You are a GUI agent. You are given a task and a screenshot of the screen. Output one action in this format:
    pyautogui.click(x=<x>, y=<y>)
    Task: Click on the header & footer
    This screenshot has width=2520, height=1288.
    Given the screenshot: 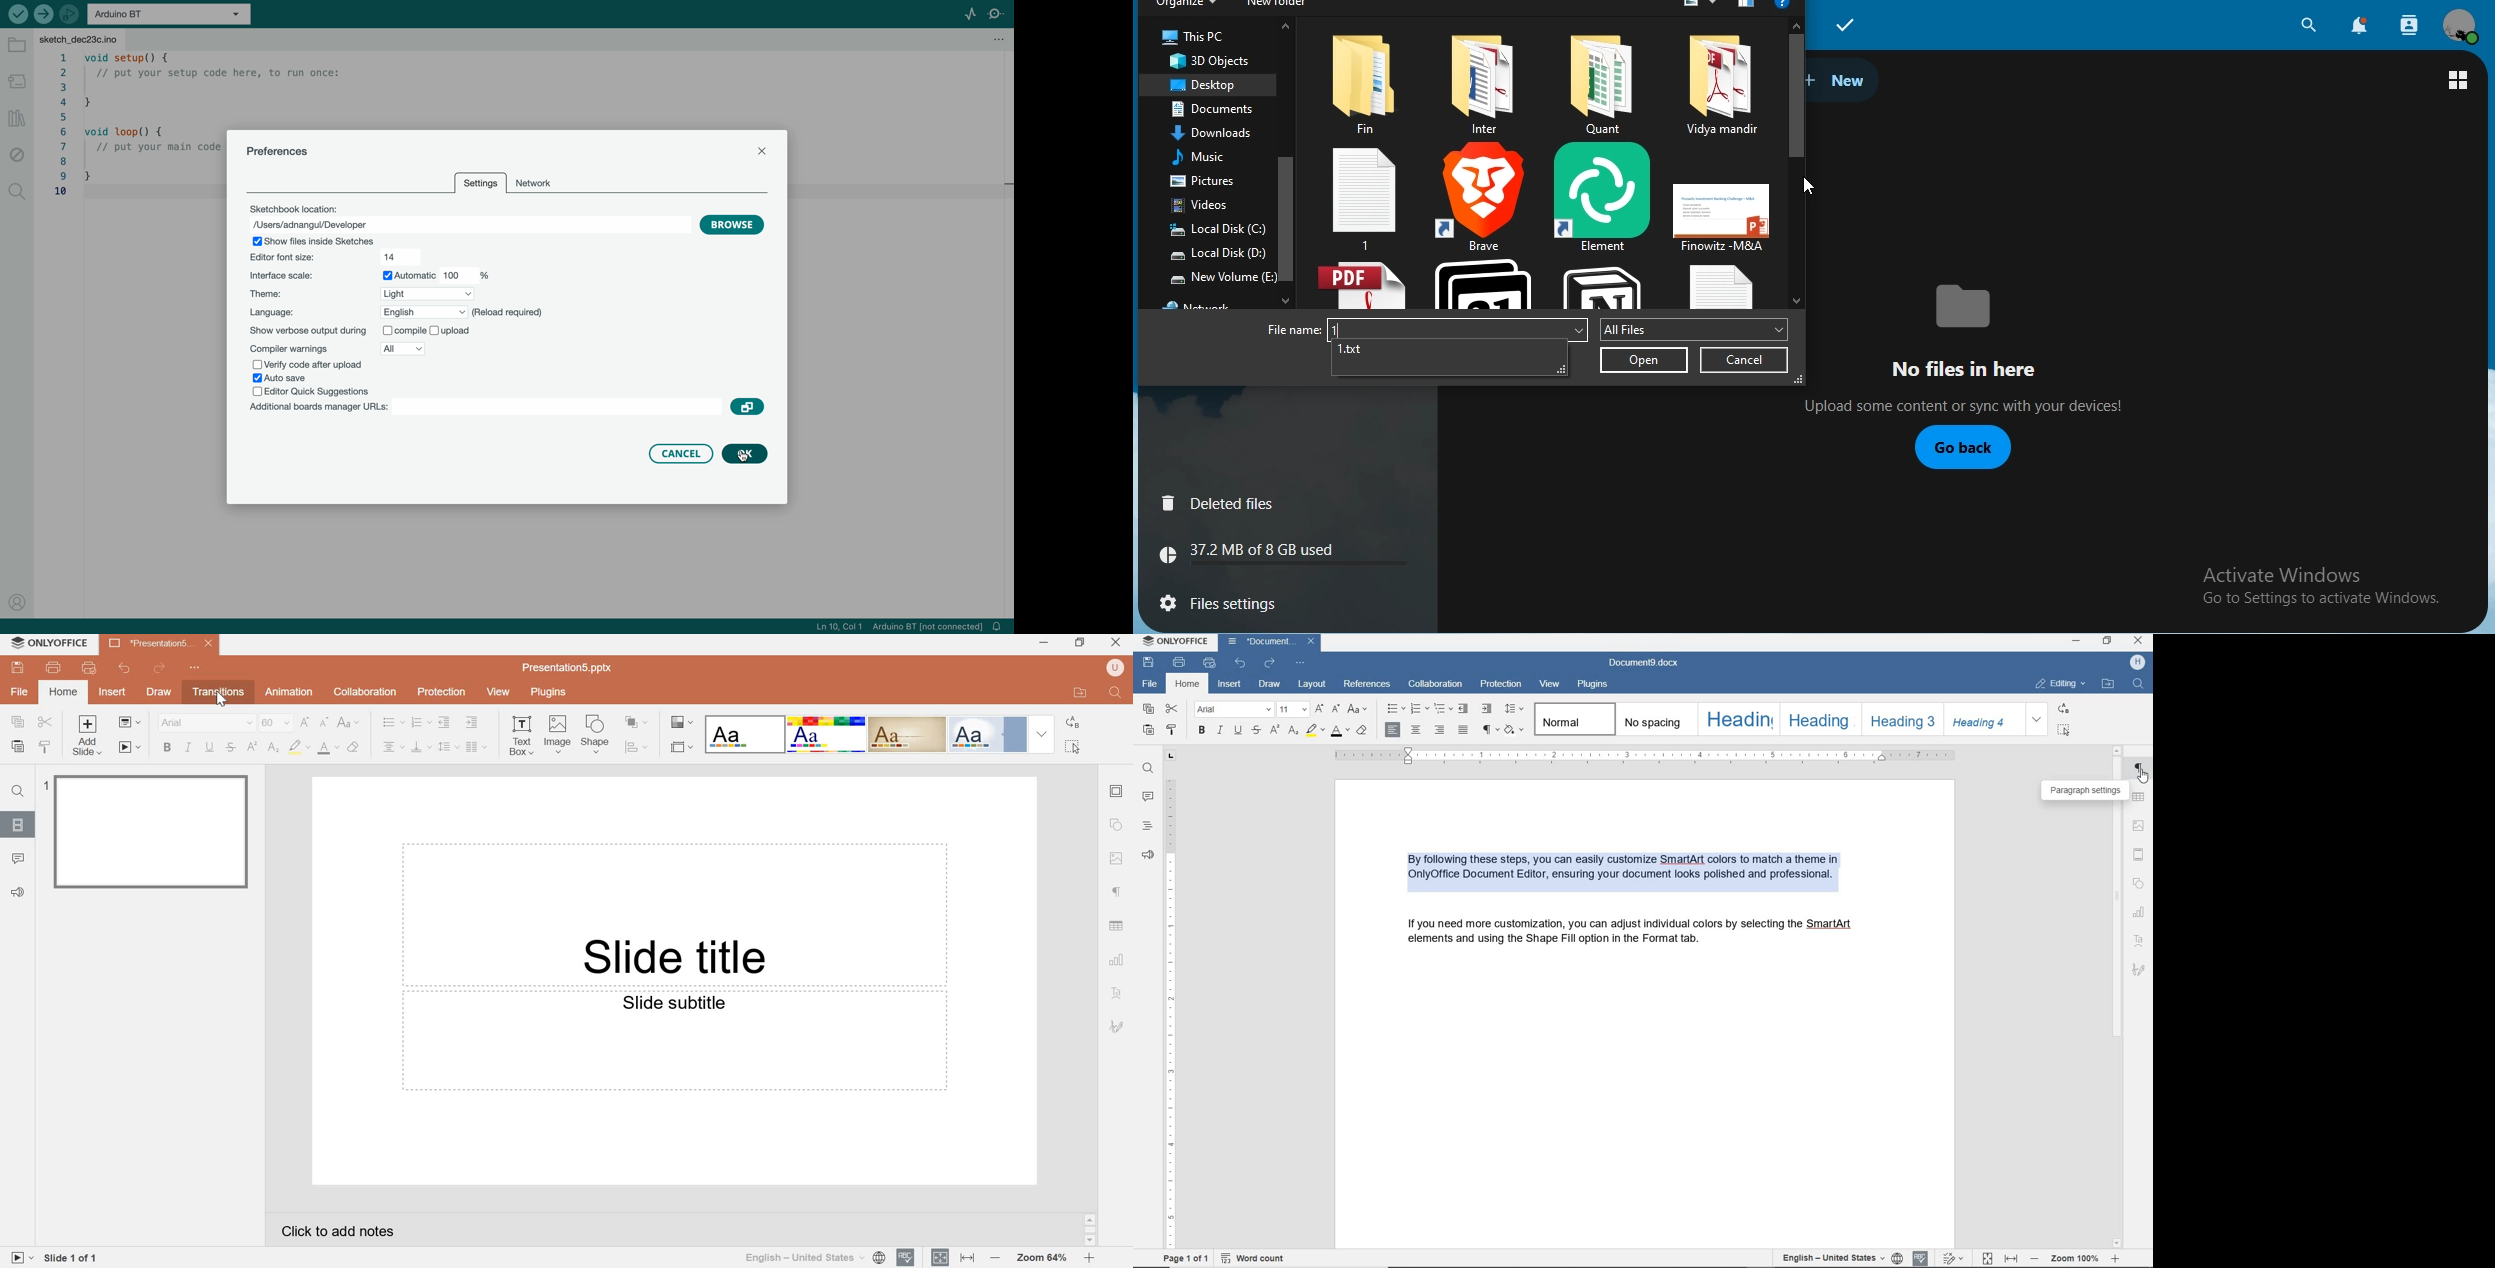 What is the action you would take?
    pyautogui.click(x=2141, y=853)
    